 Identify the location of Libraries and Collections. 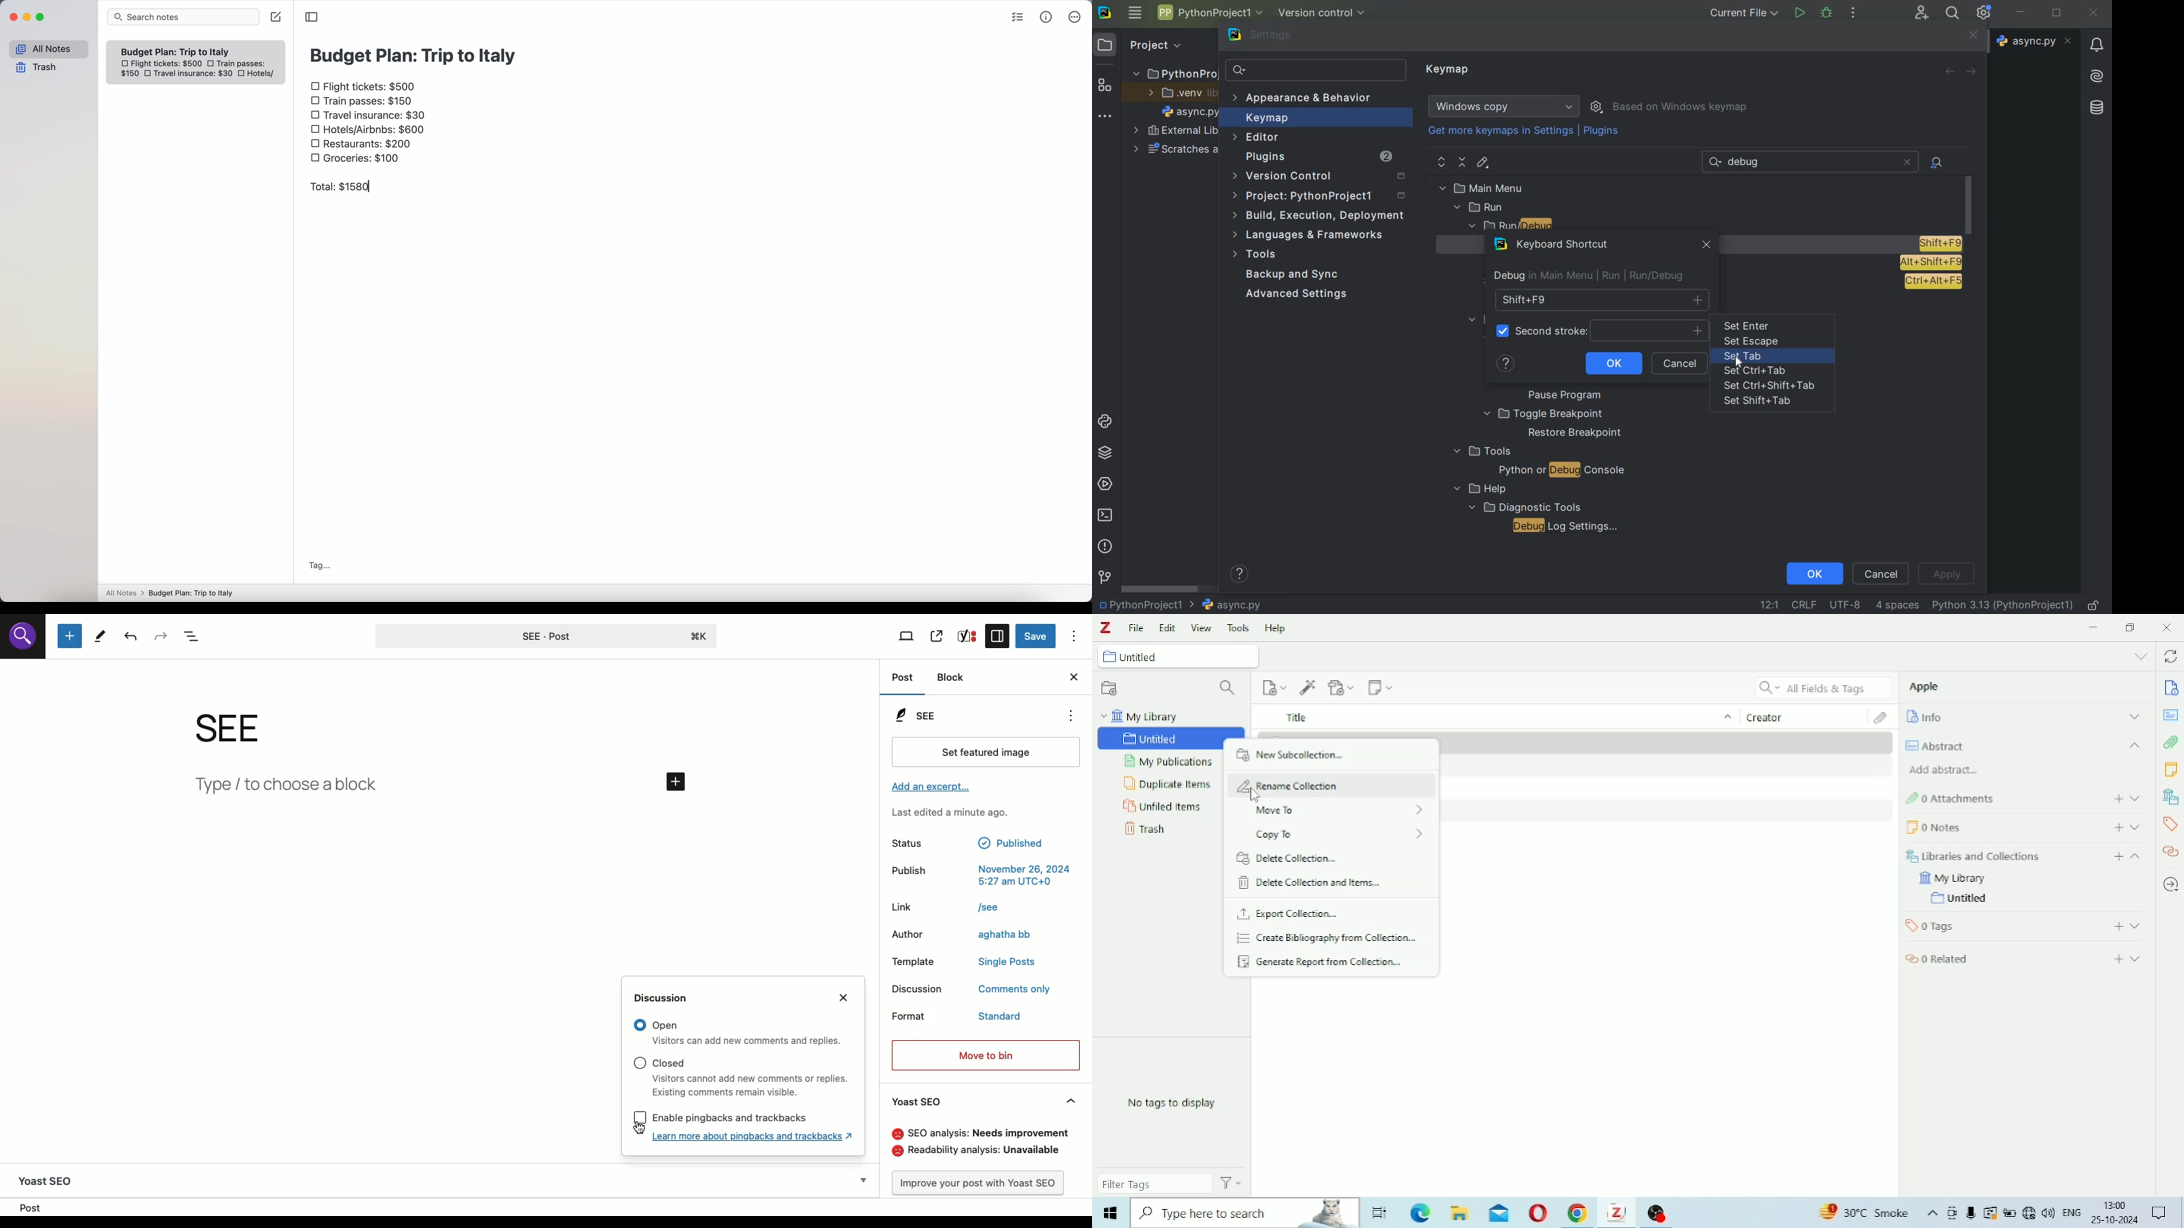
(2169, 796).